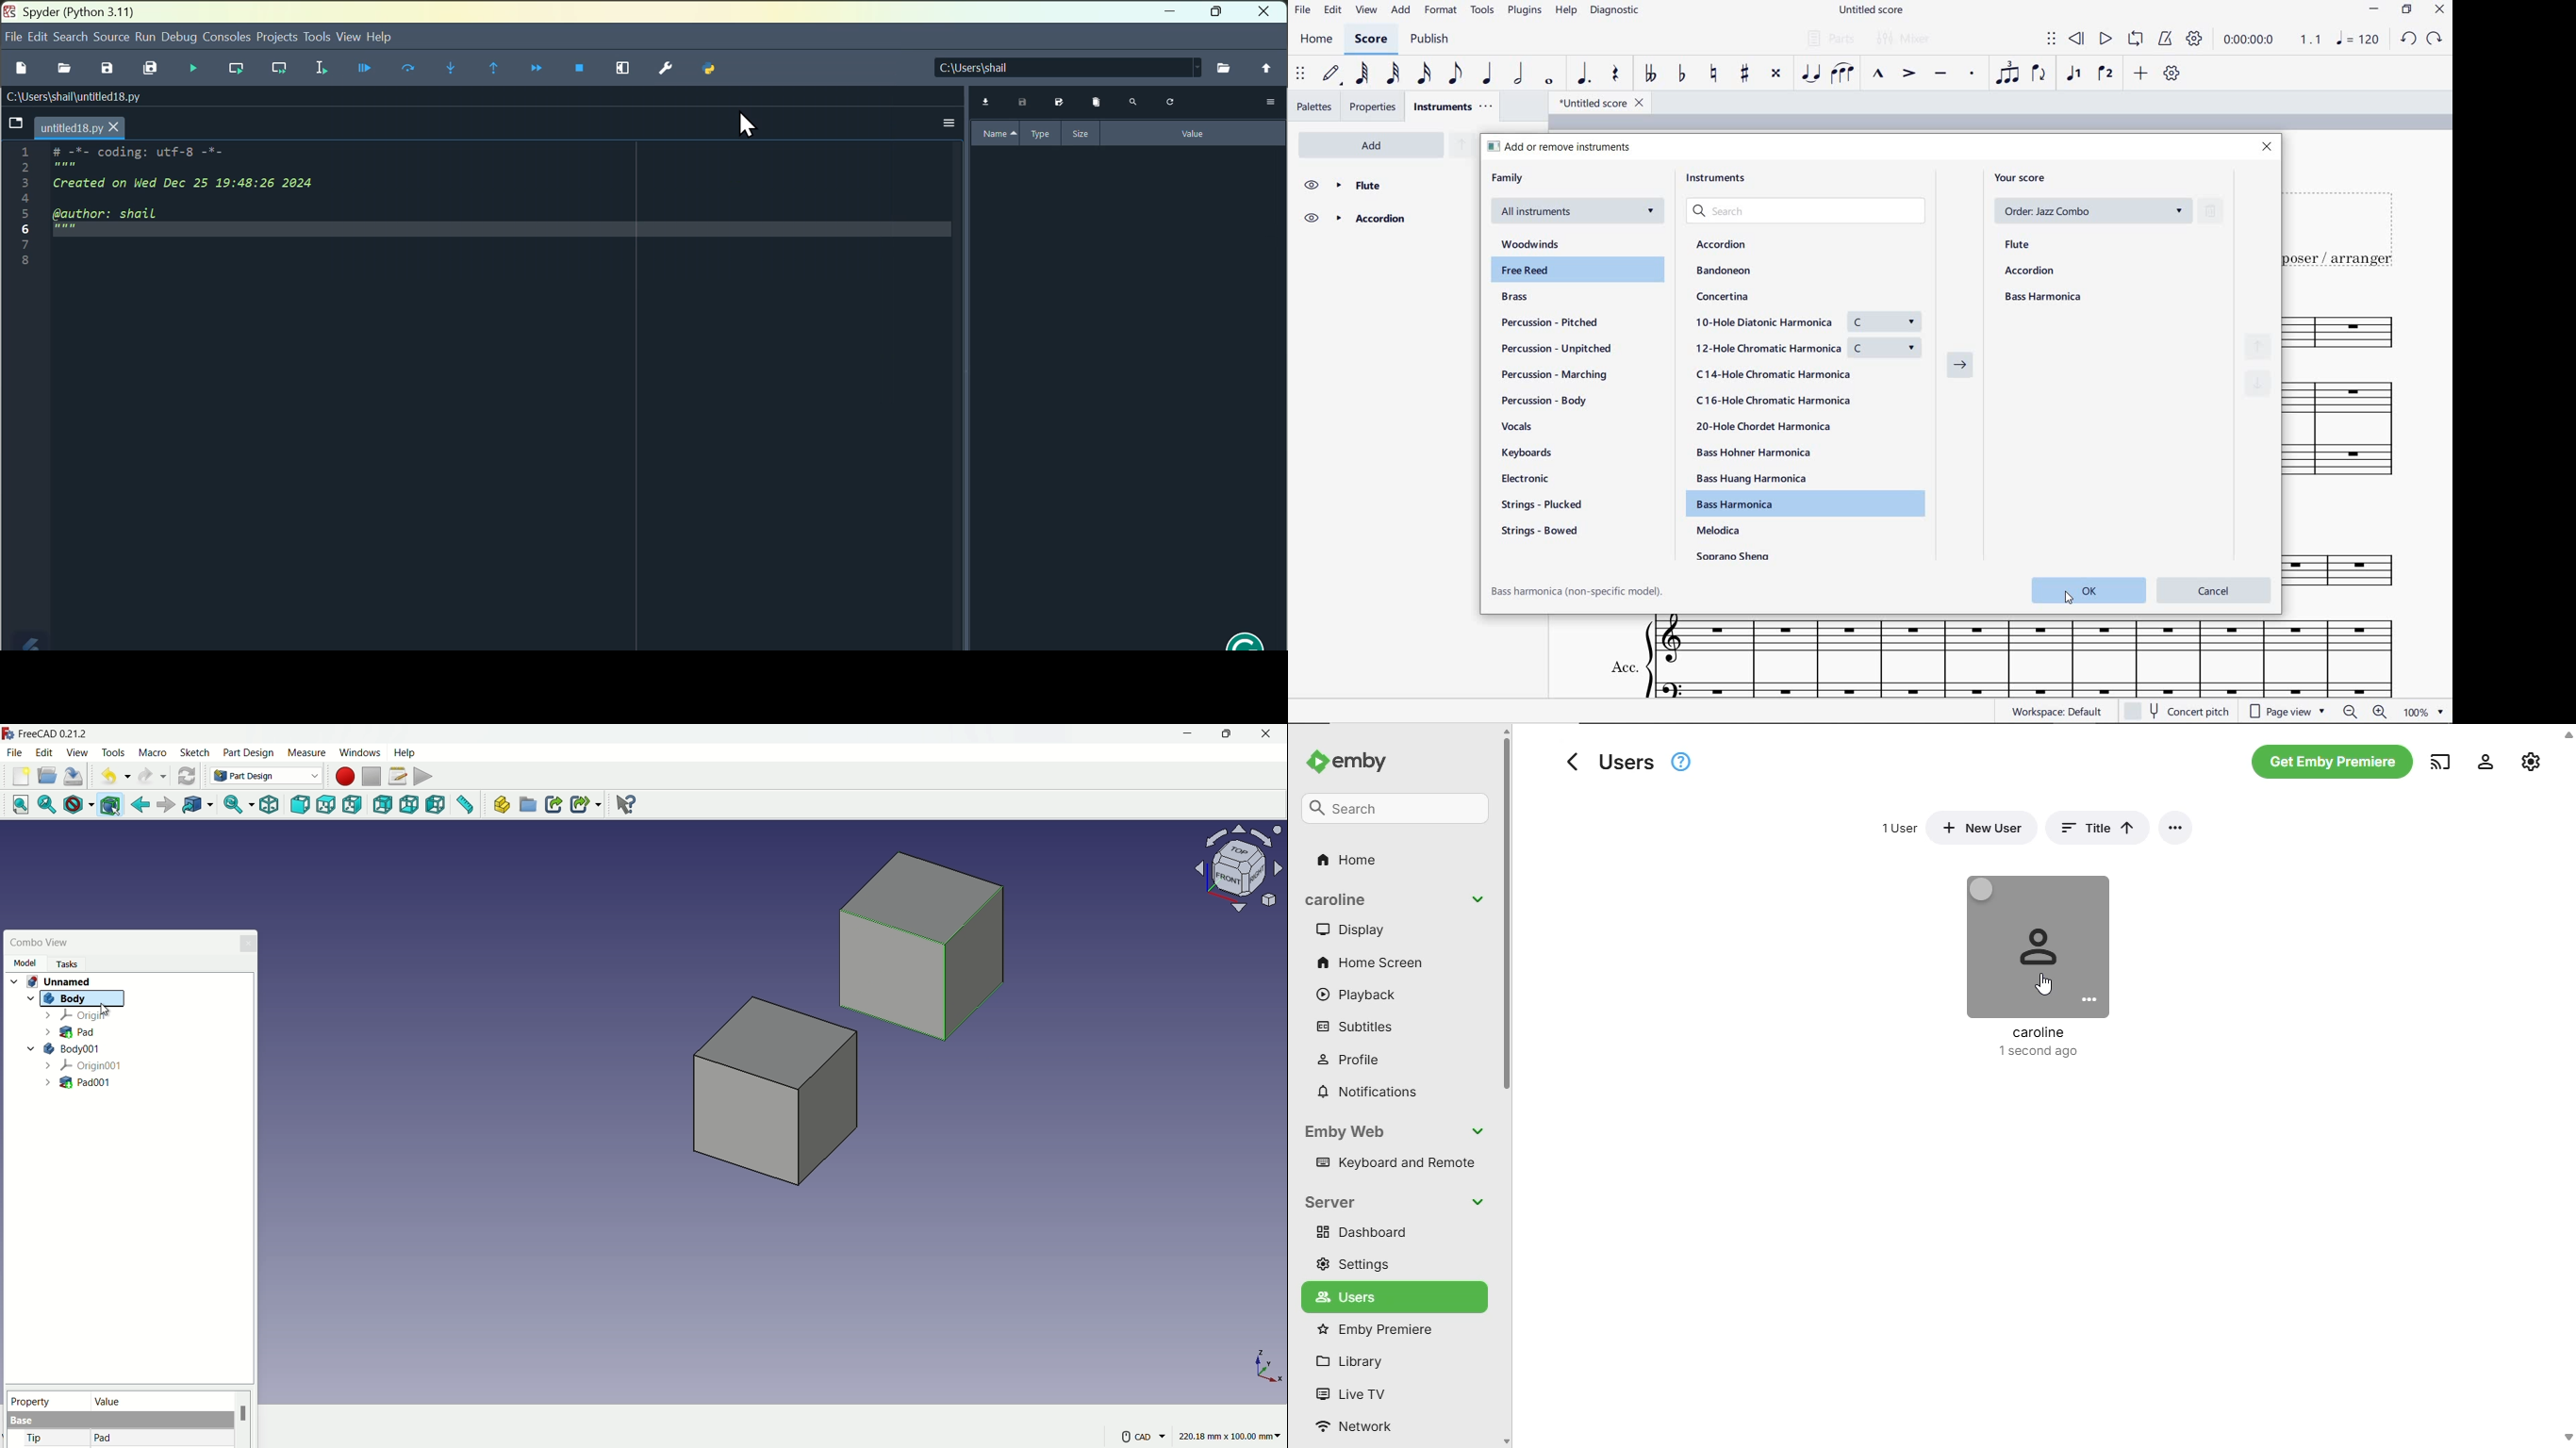  I want to click on create part, so click(500, 805).